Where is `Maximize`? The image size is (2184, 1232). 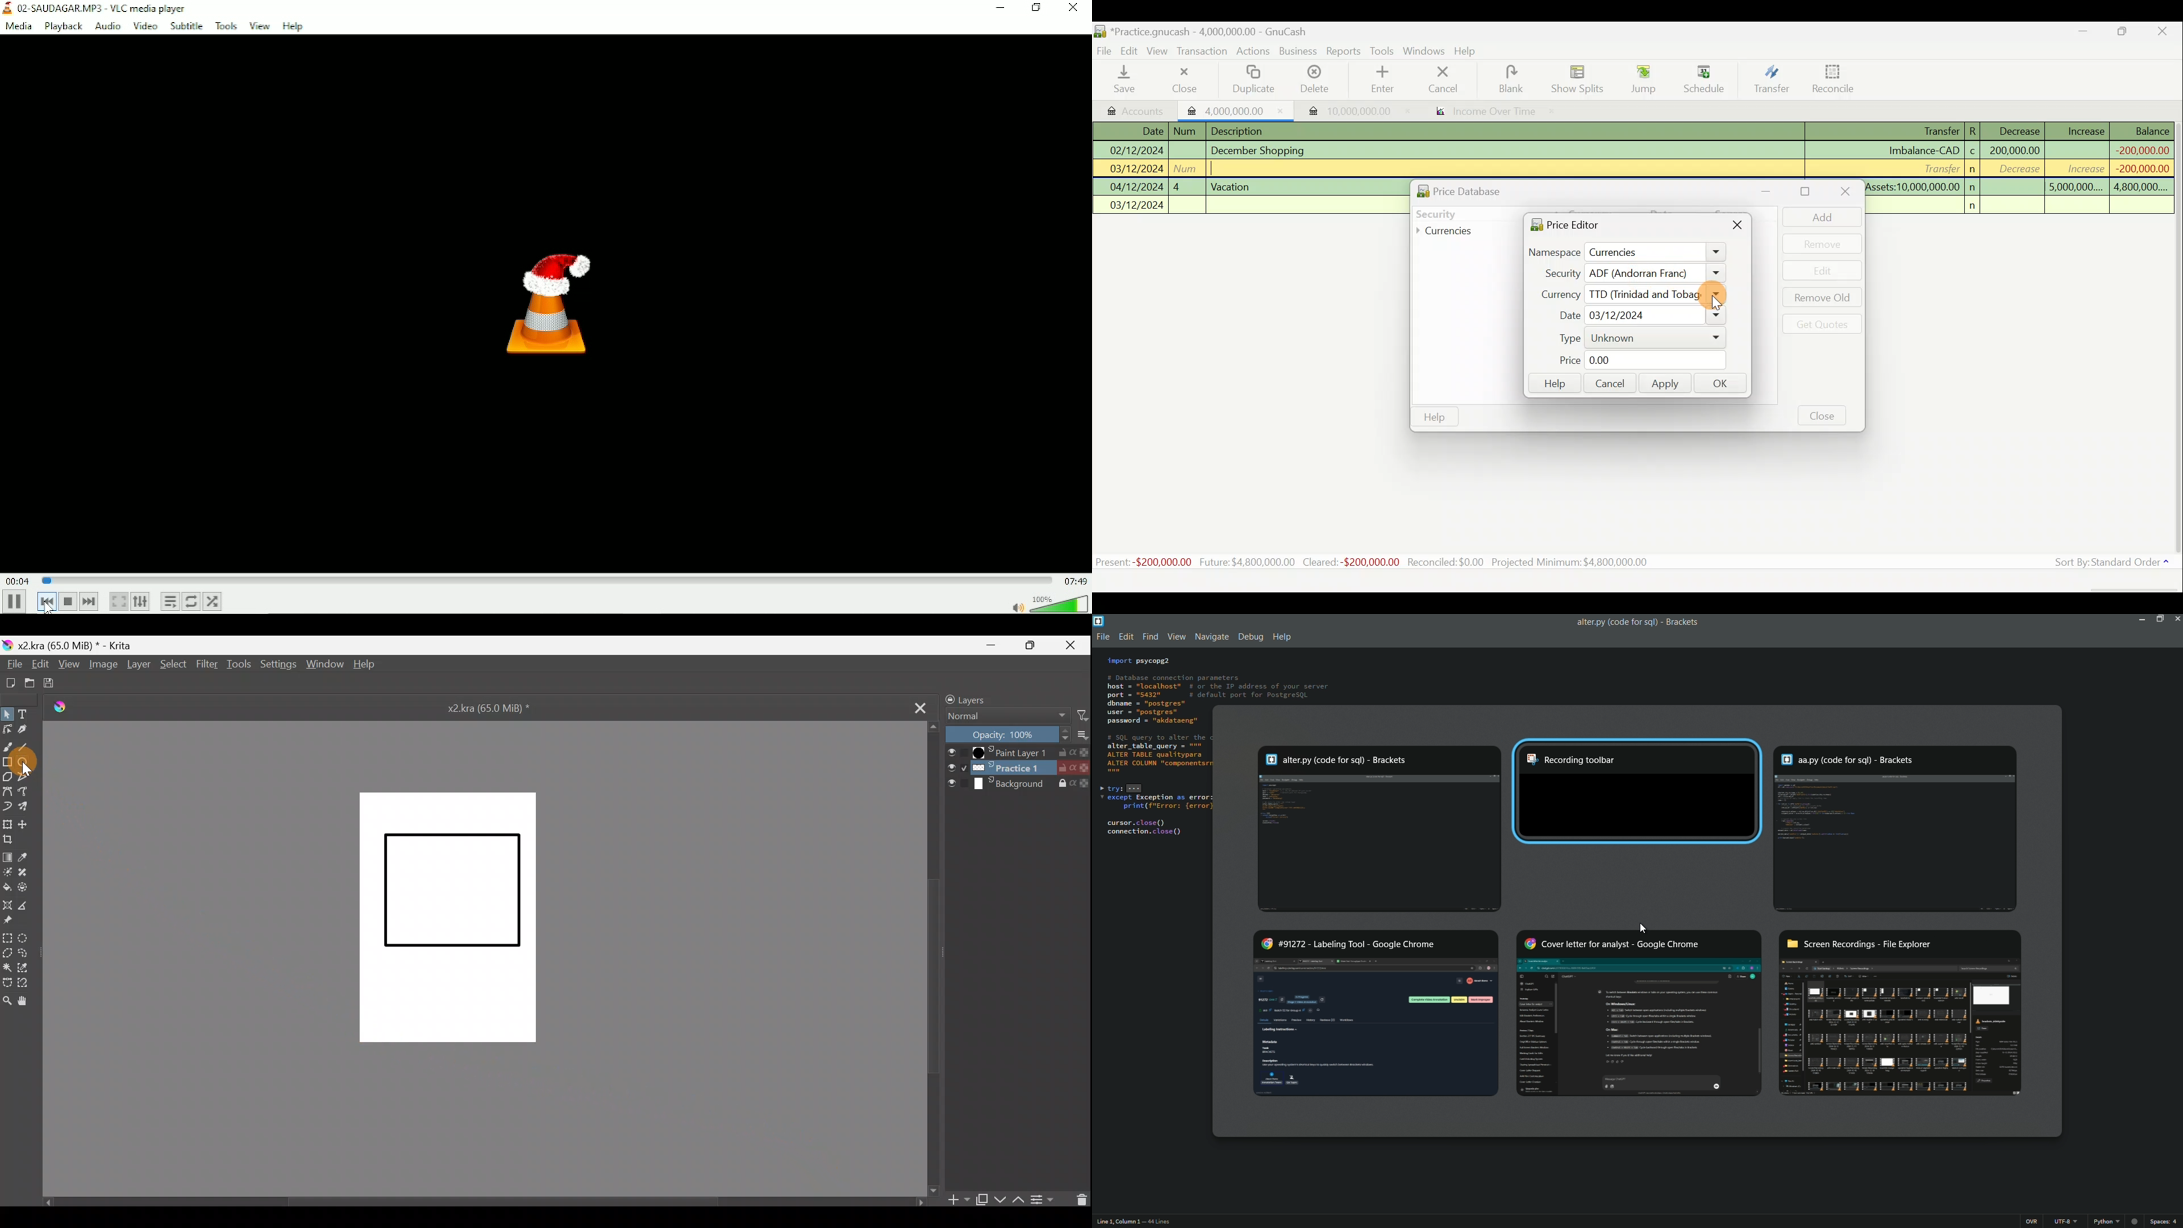
Maximize is located at coordinates (1039, 648).